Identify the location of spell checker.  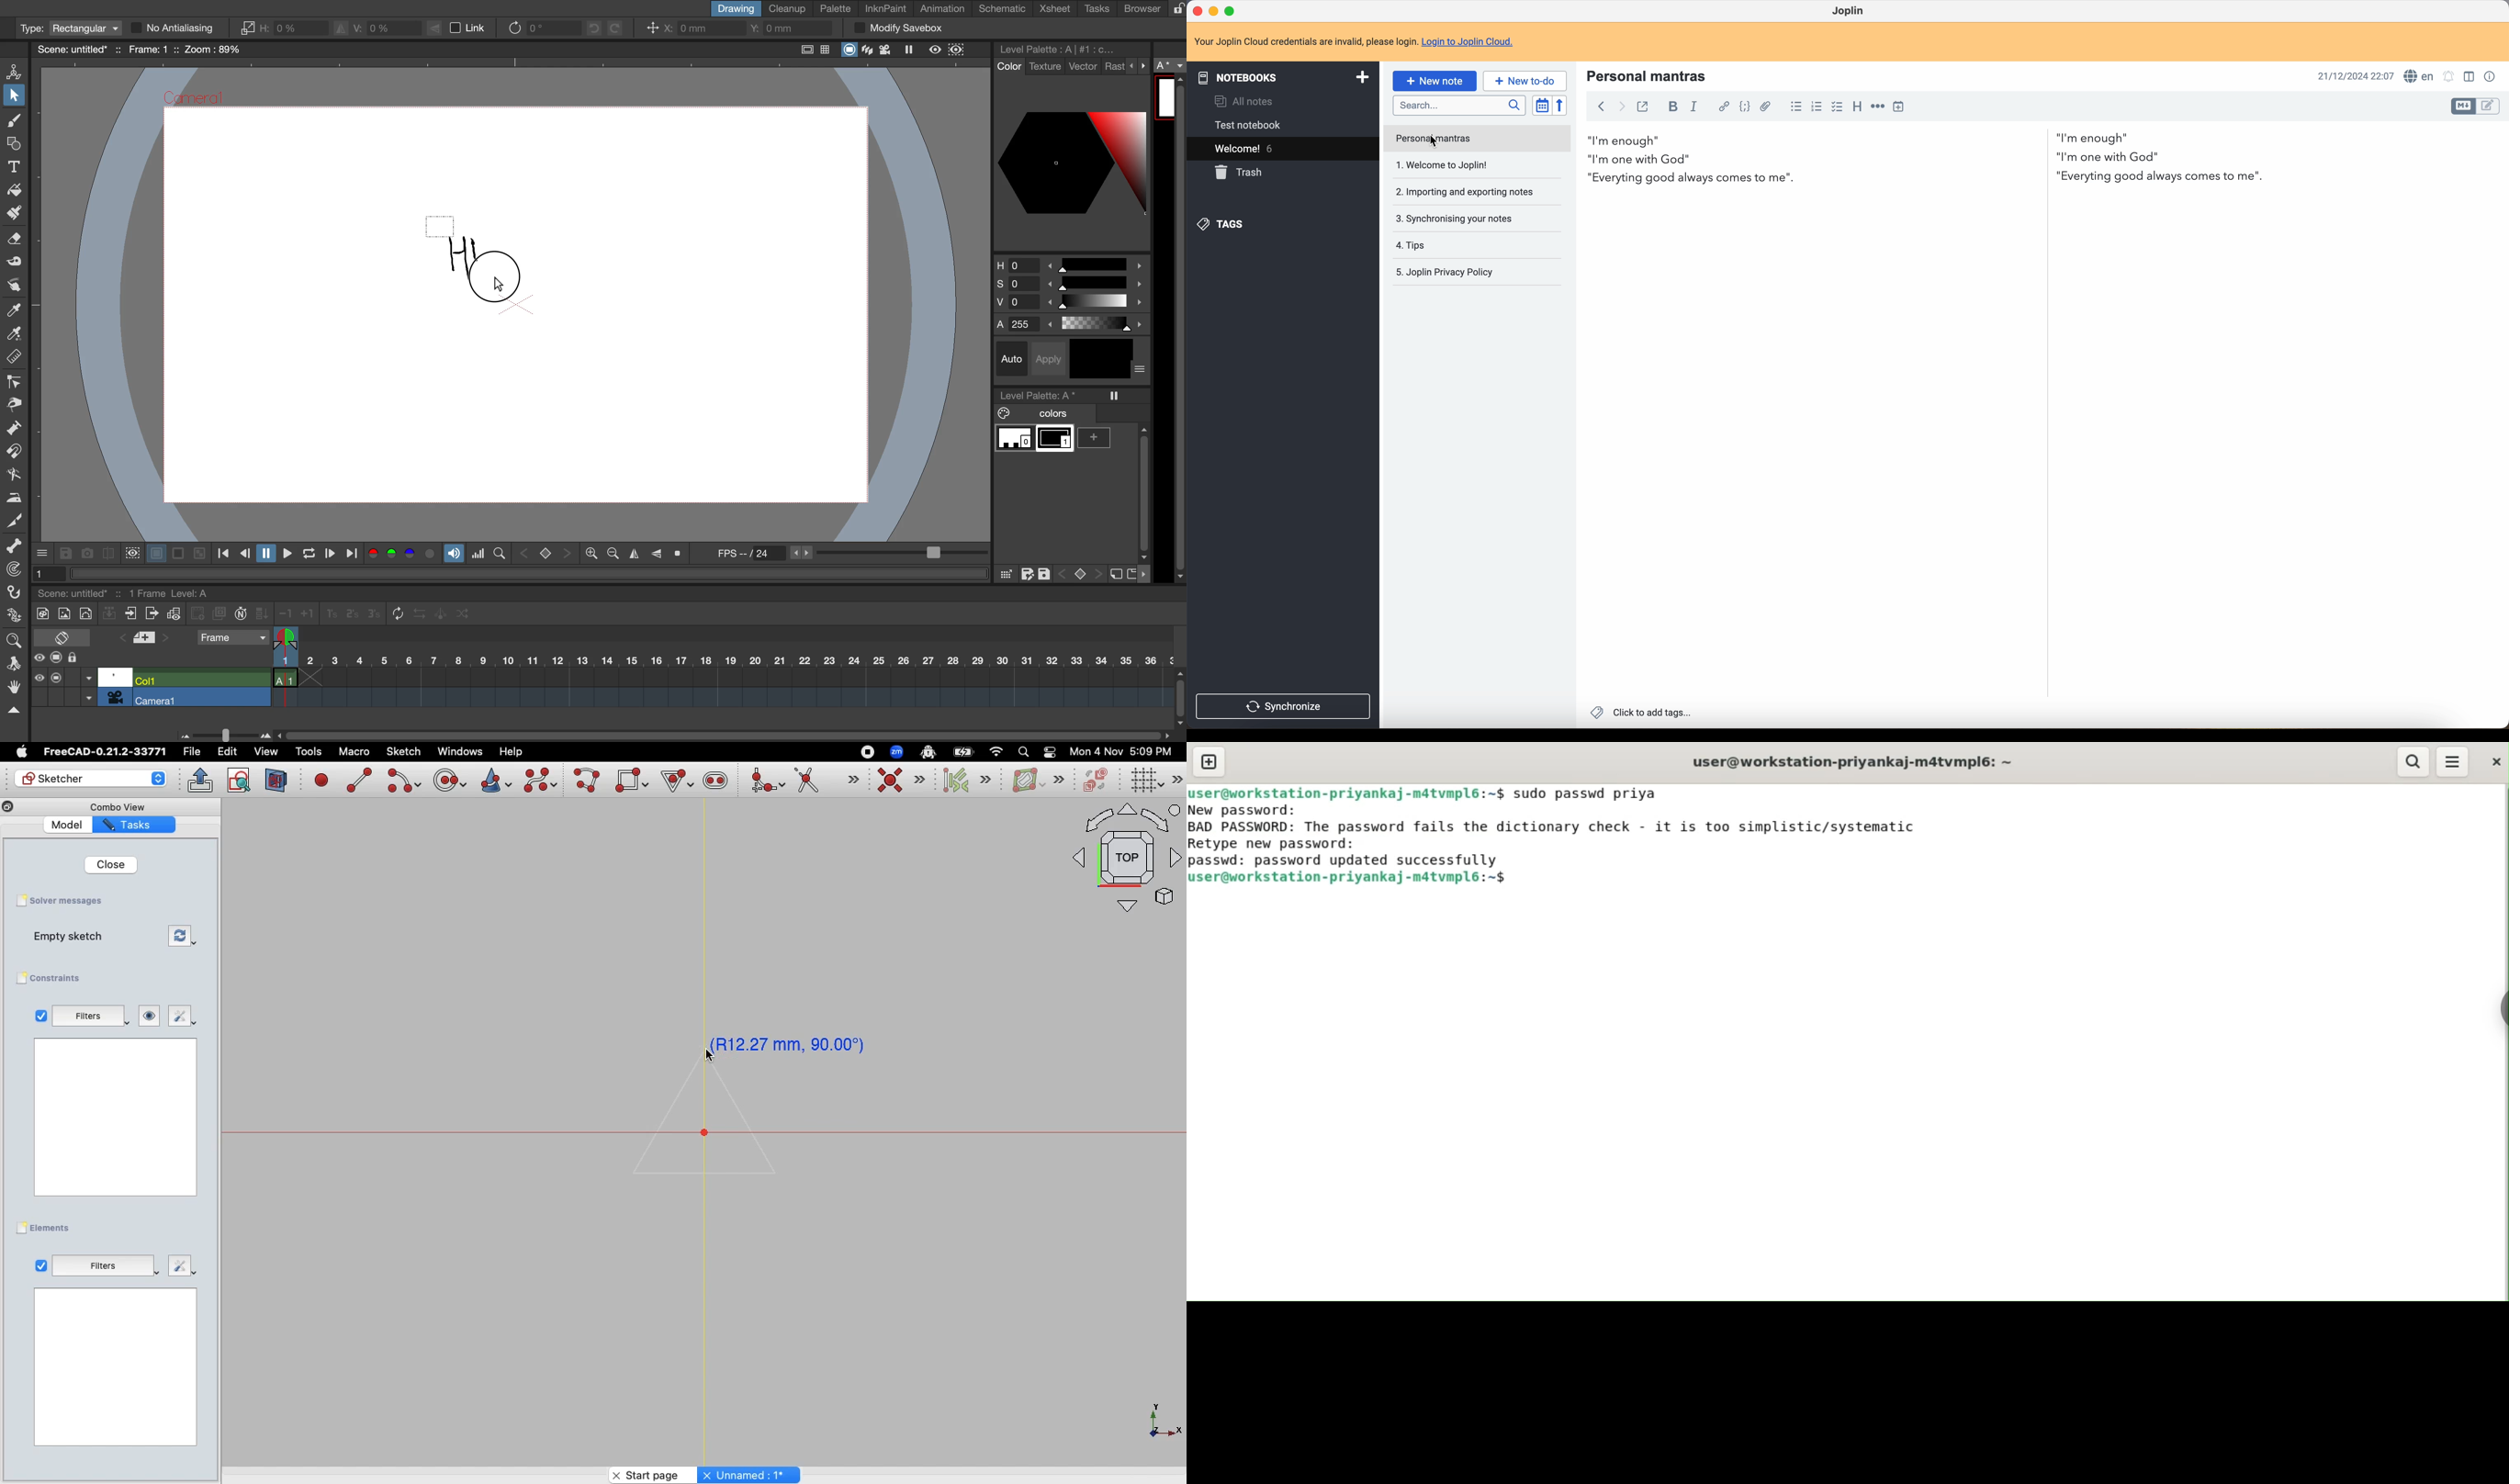
(2420, 75).